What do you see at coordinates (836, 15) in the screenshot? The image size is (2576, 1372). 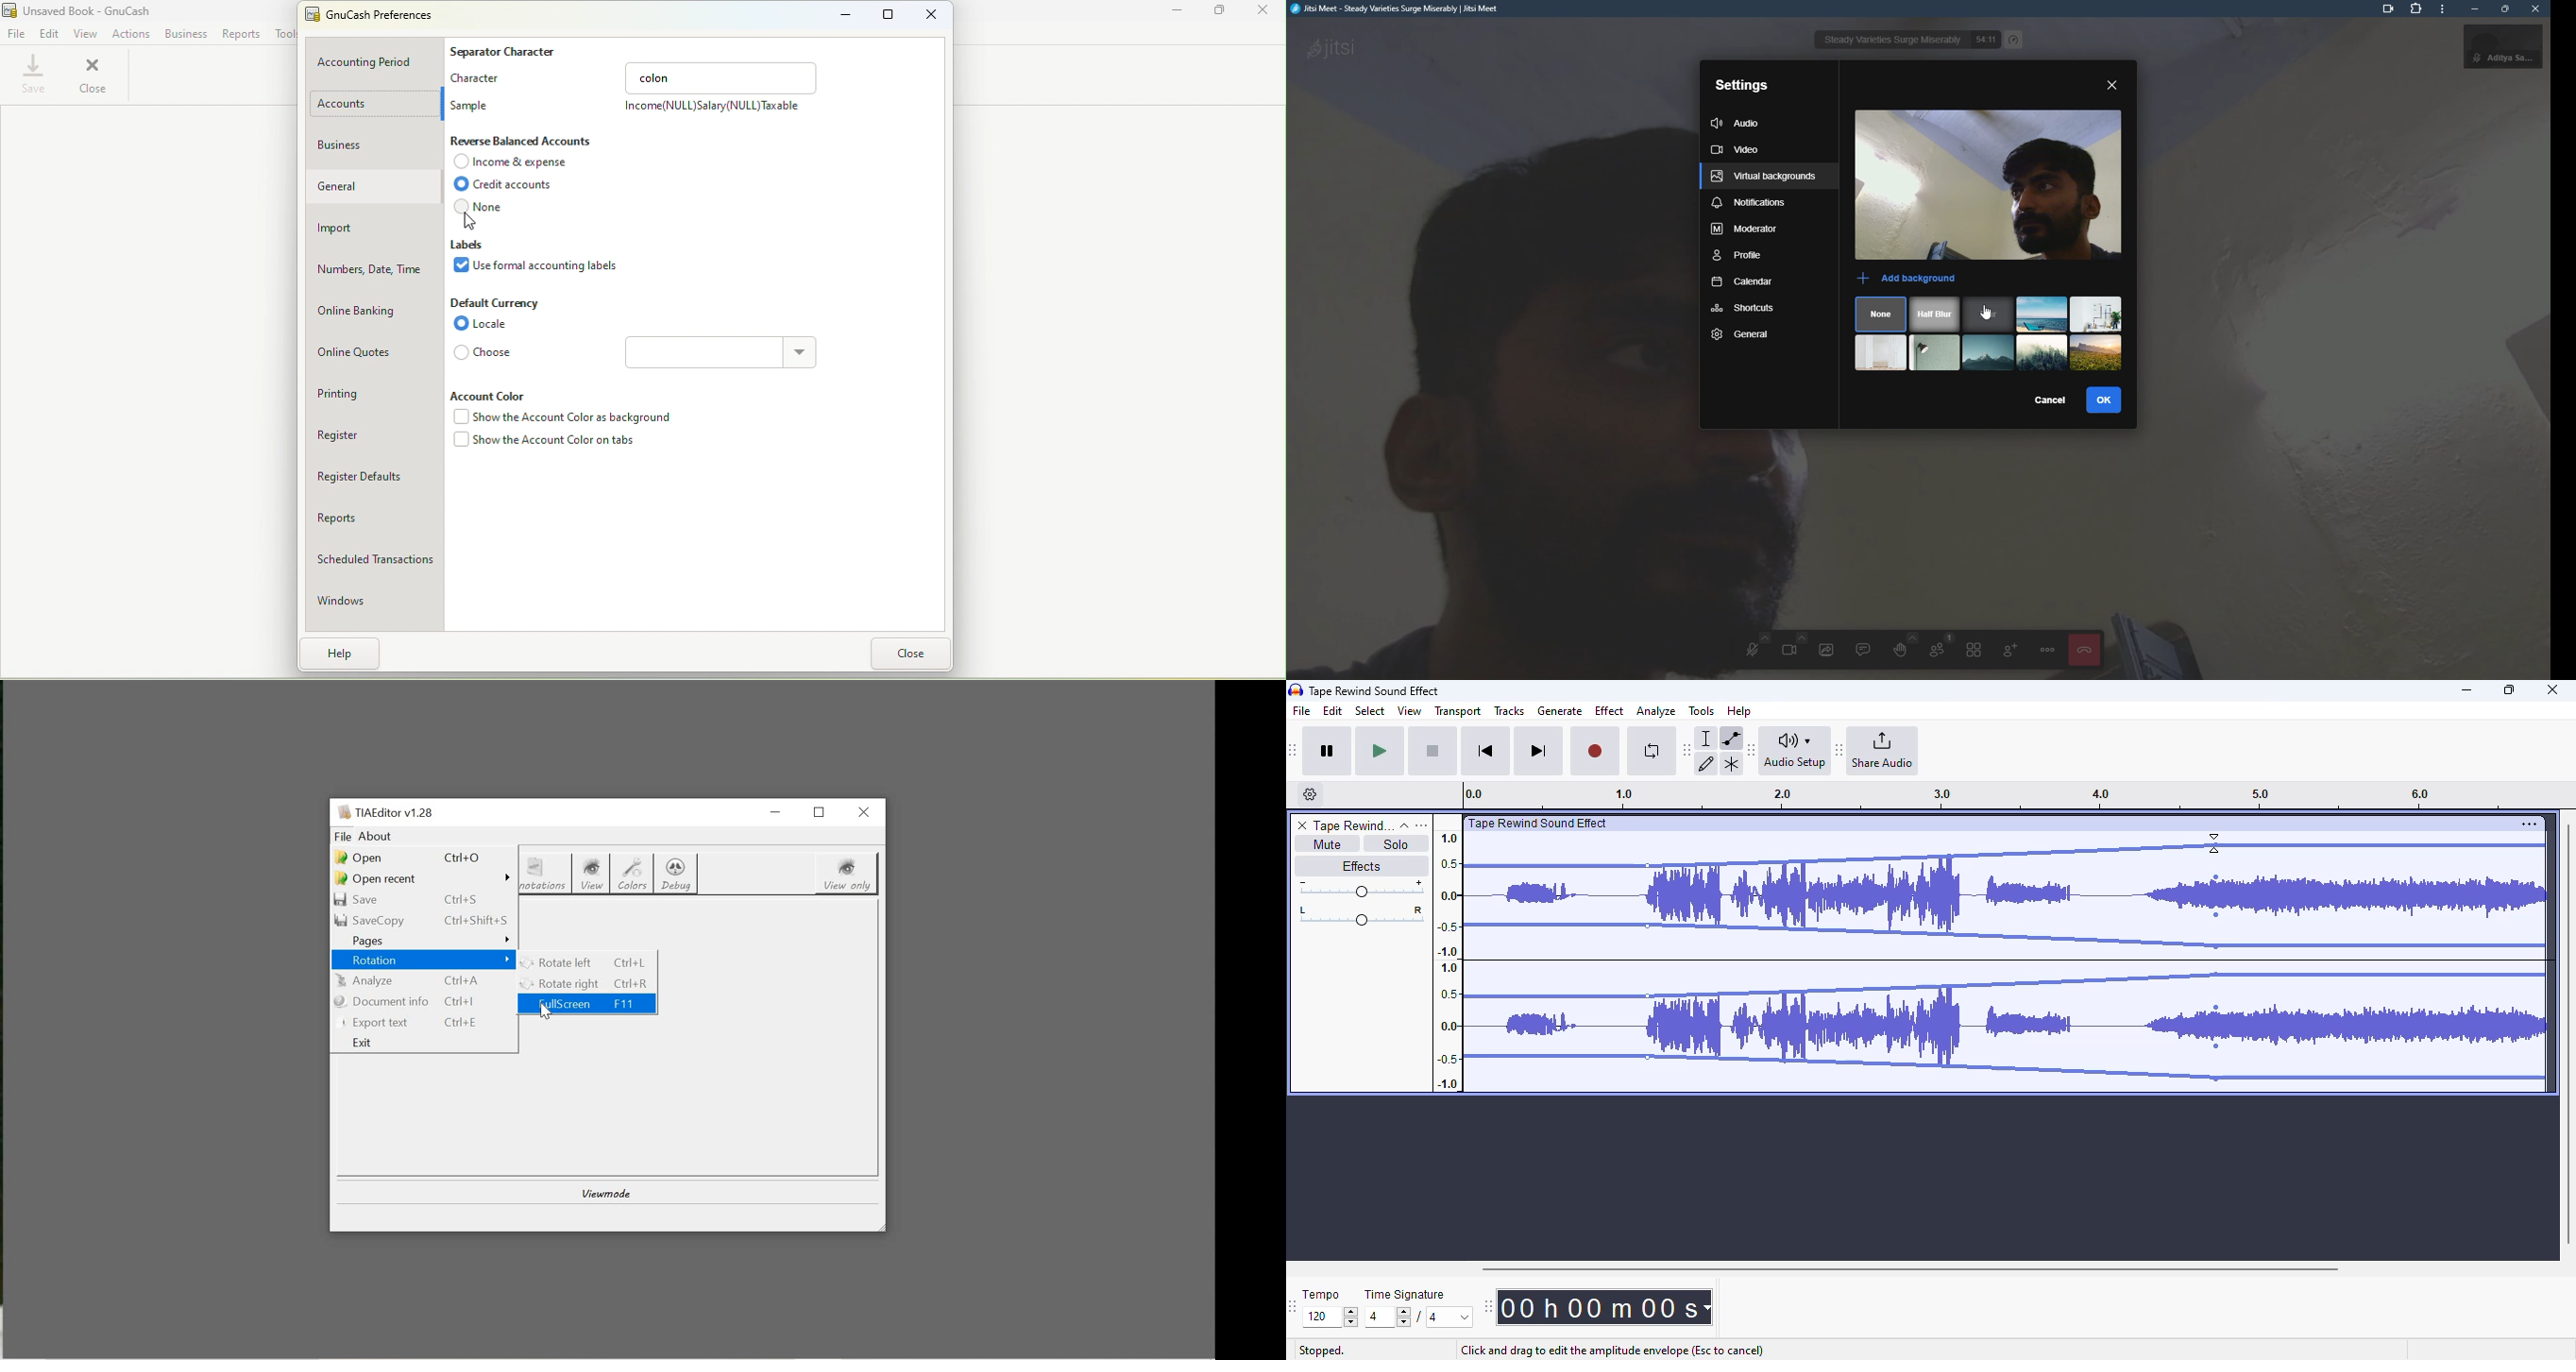 I see `Minimize` at bounding box center [836, 15].